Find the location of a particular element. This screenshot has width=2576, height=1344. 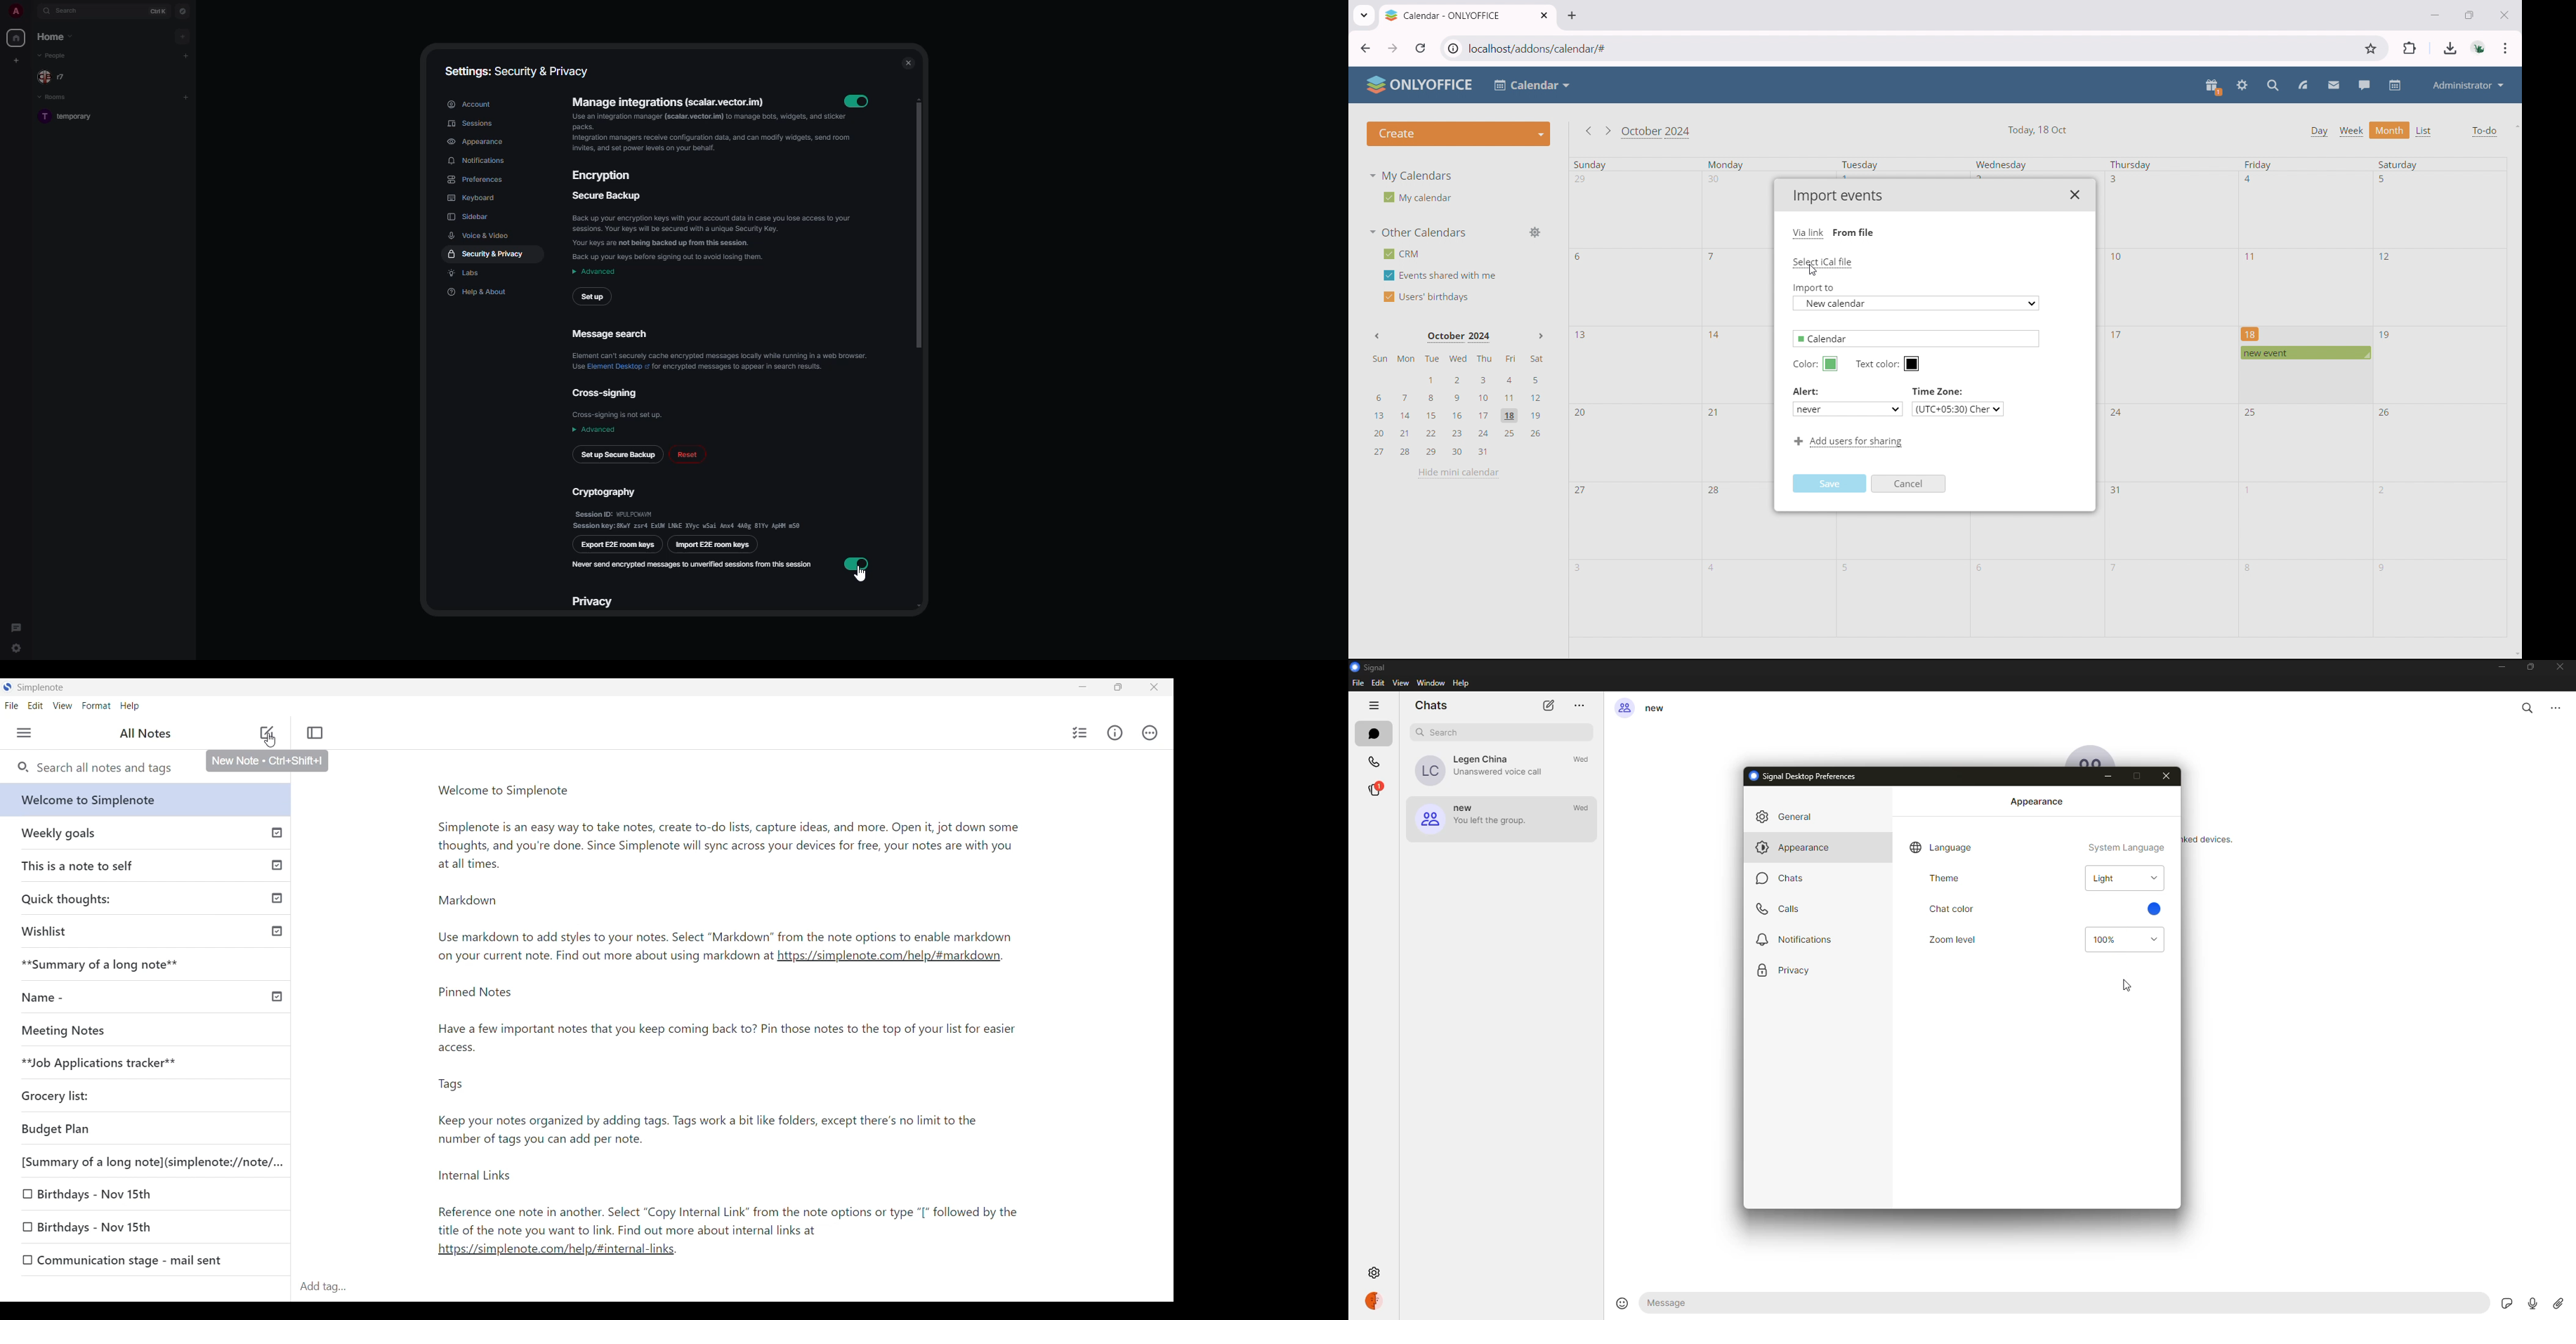

scroll up is located at coordinates (2515, 125).